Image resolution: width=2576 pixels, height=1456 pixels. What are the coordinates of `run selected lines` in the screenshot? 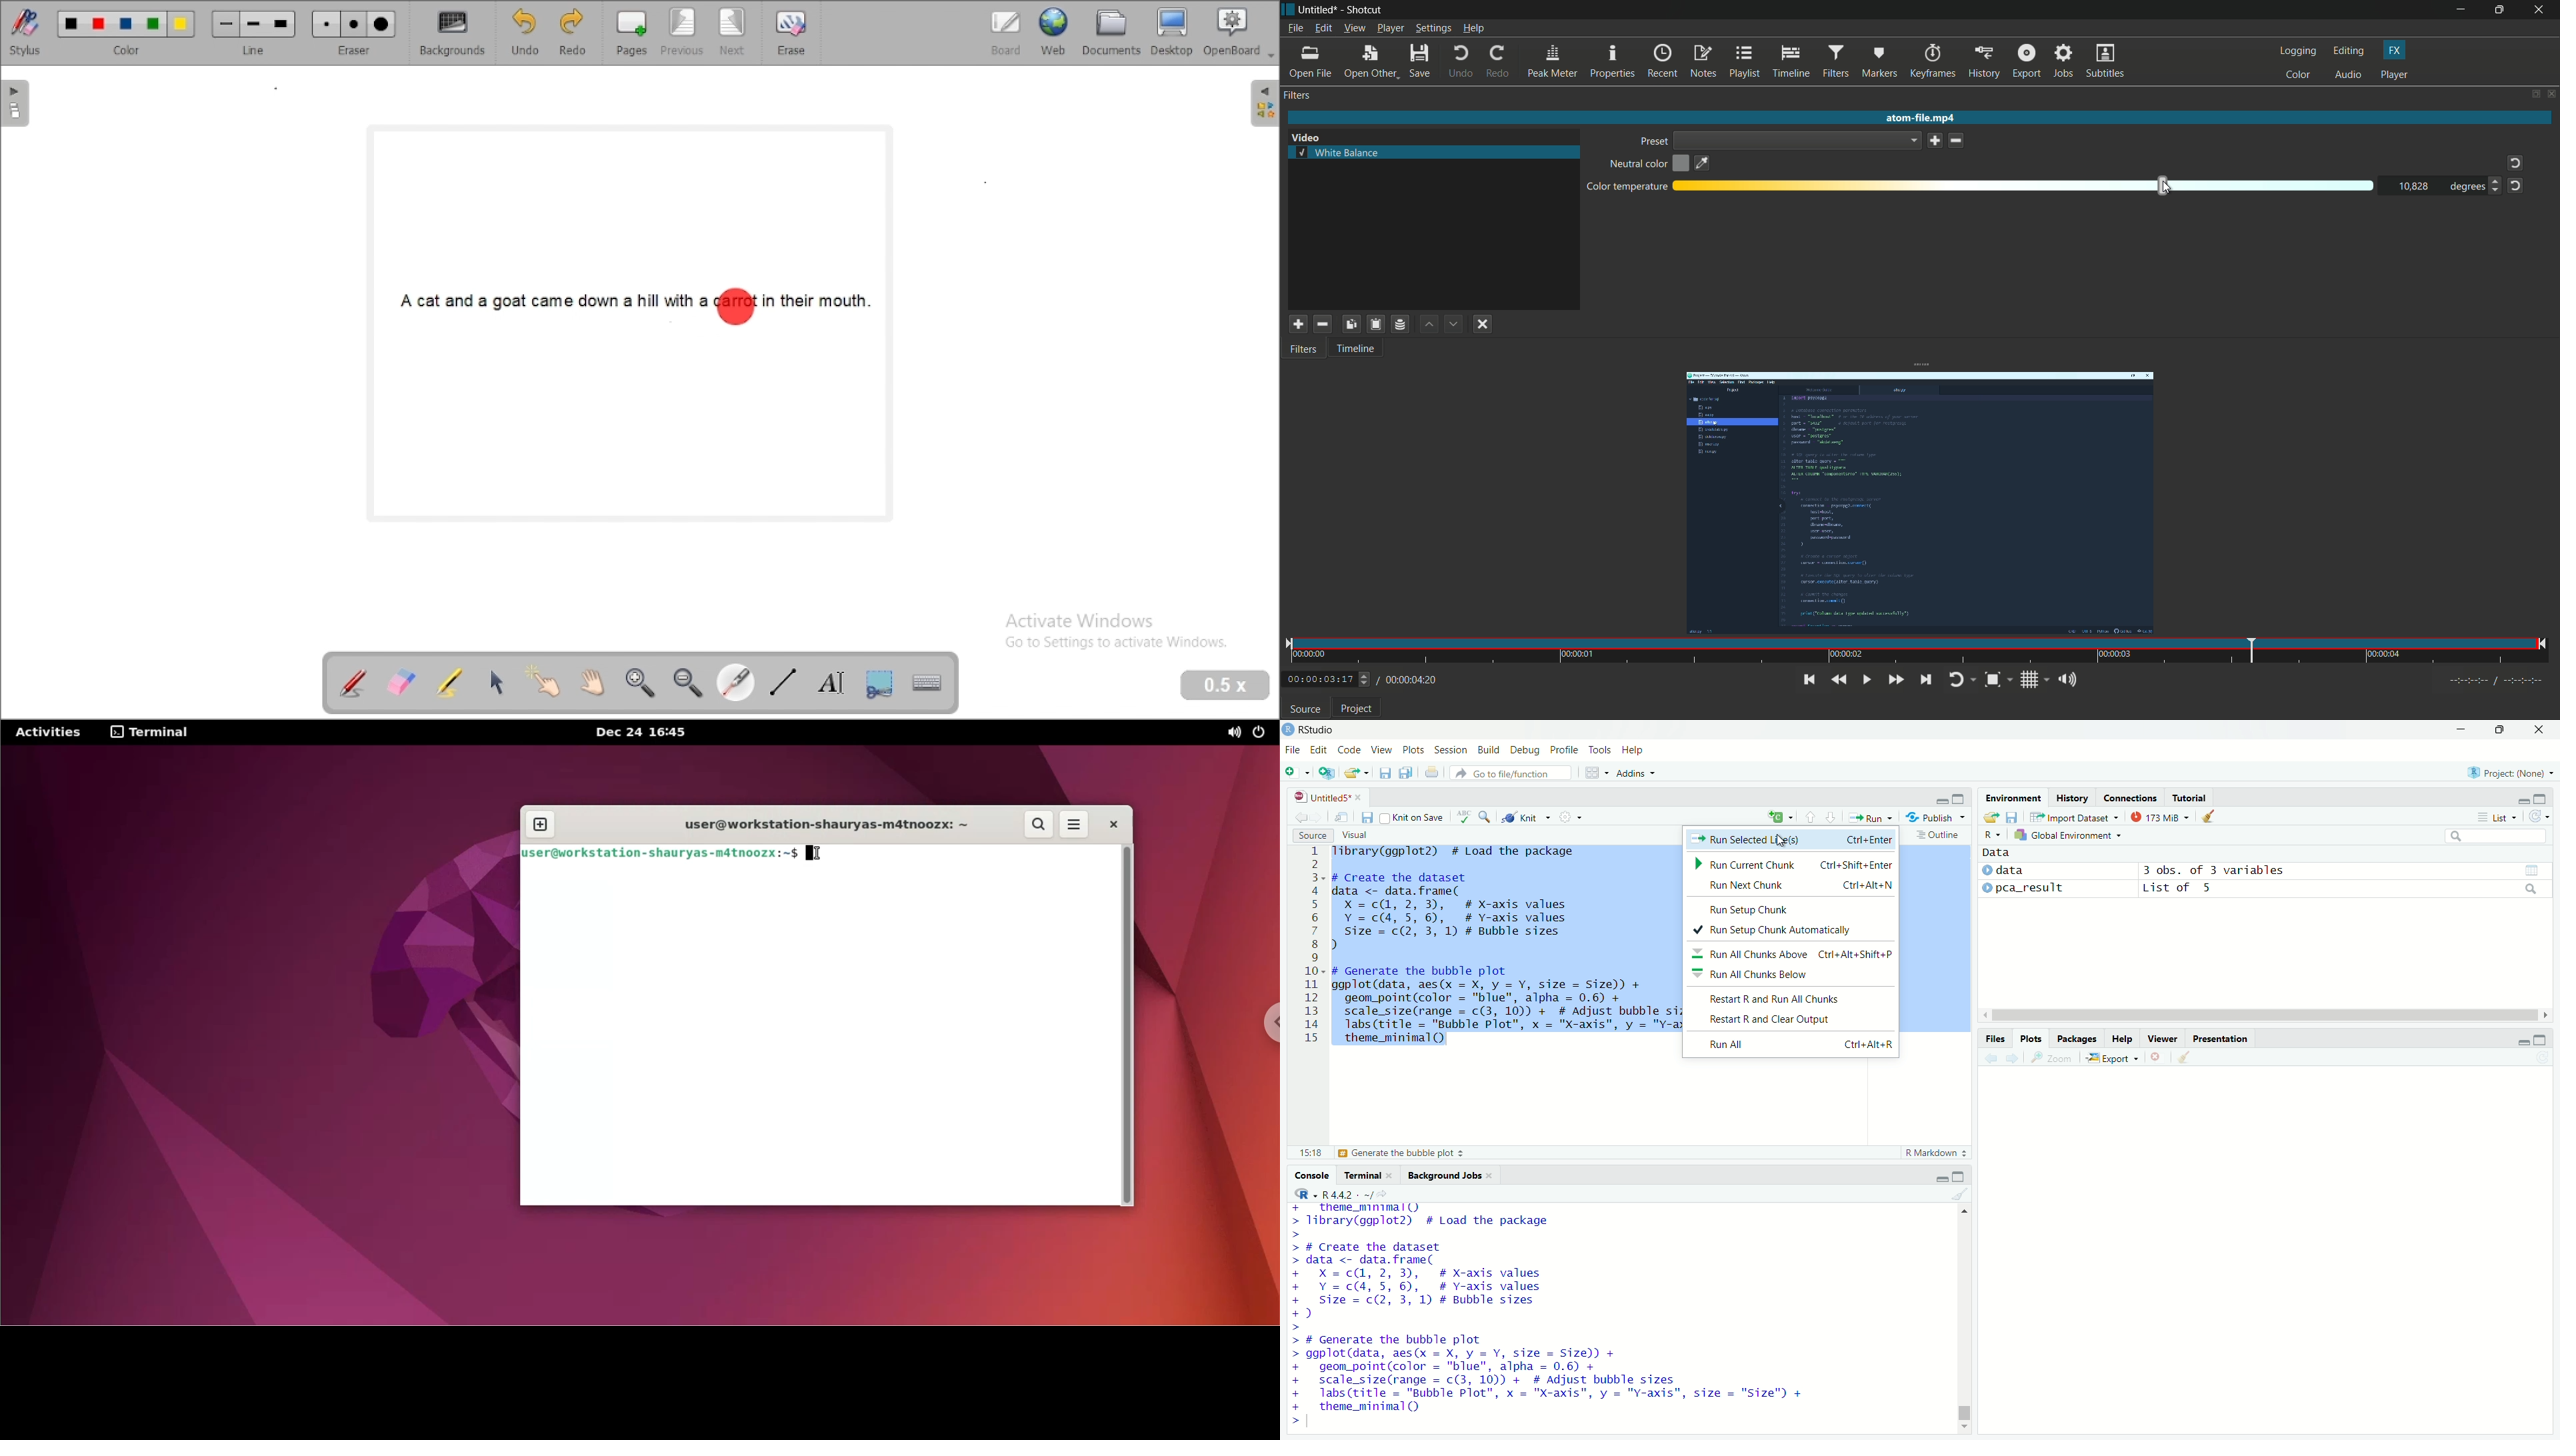 It's located at (1791, 840).